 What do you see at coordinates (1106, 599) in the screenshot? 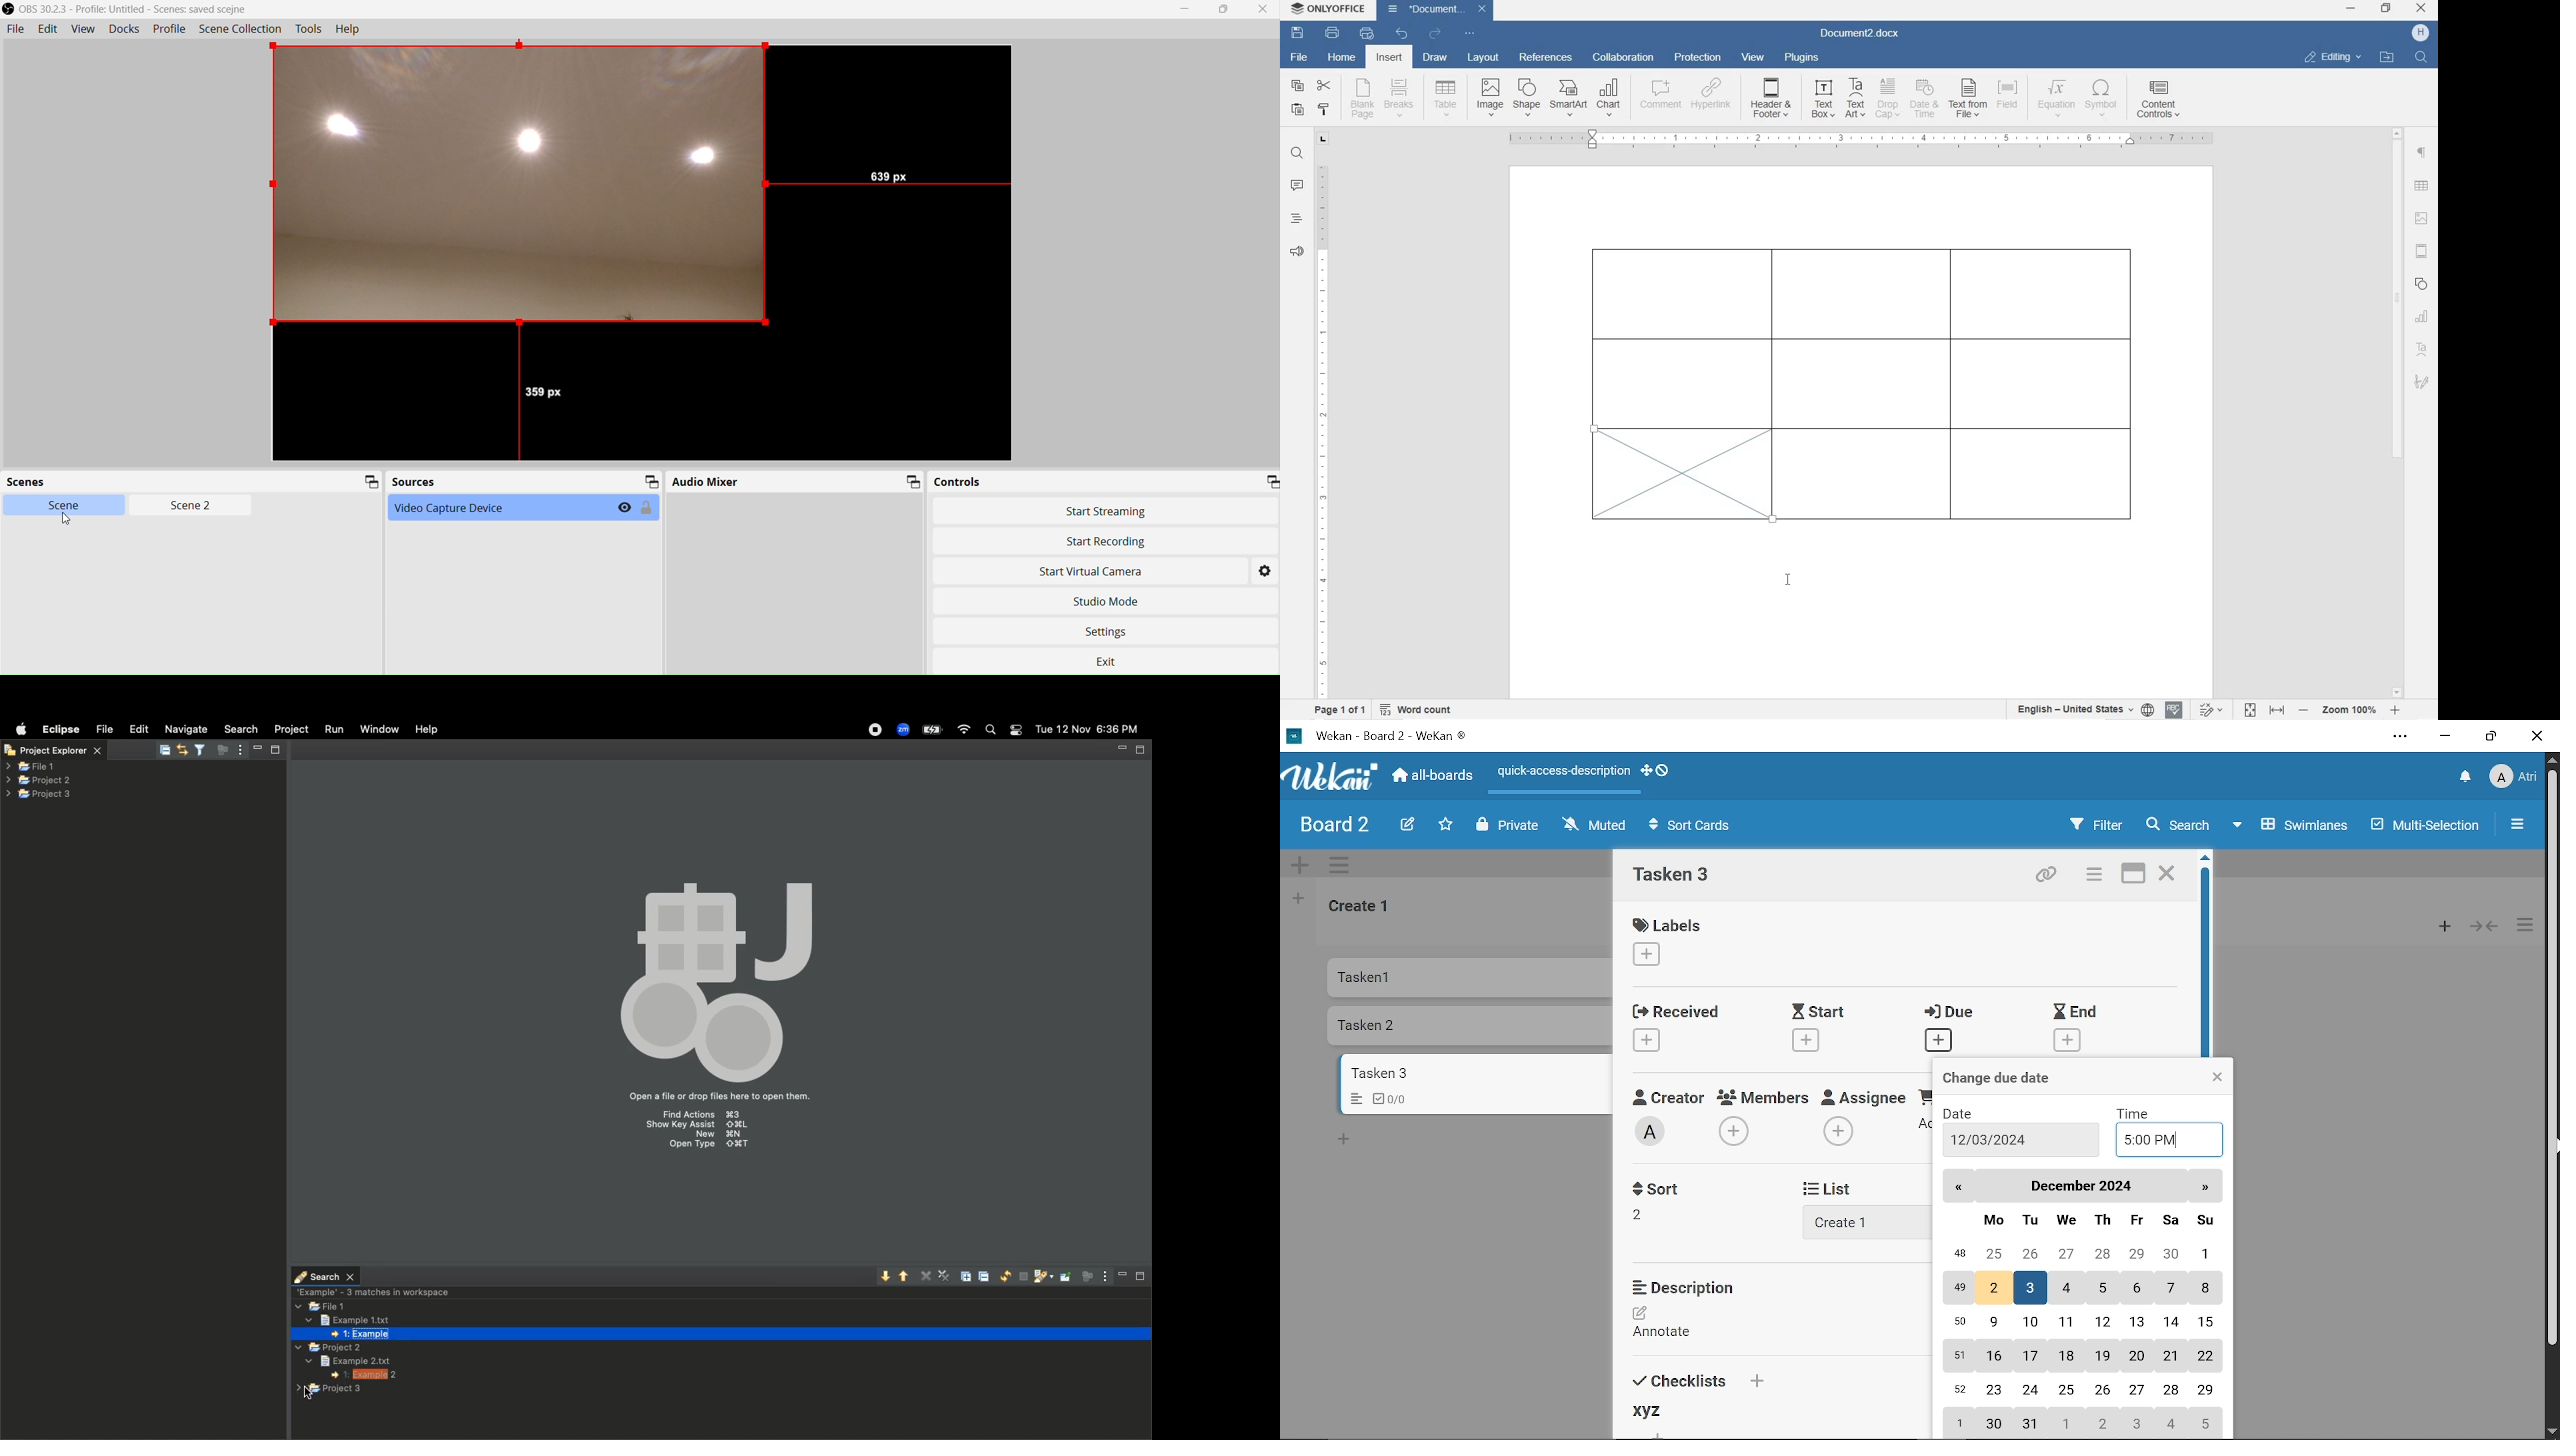
I see `Studio Move` at bounding box center [1106, 599].